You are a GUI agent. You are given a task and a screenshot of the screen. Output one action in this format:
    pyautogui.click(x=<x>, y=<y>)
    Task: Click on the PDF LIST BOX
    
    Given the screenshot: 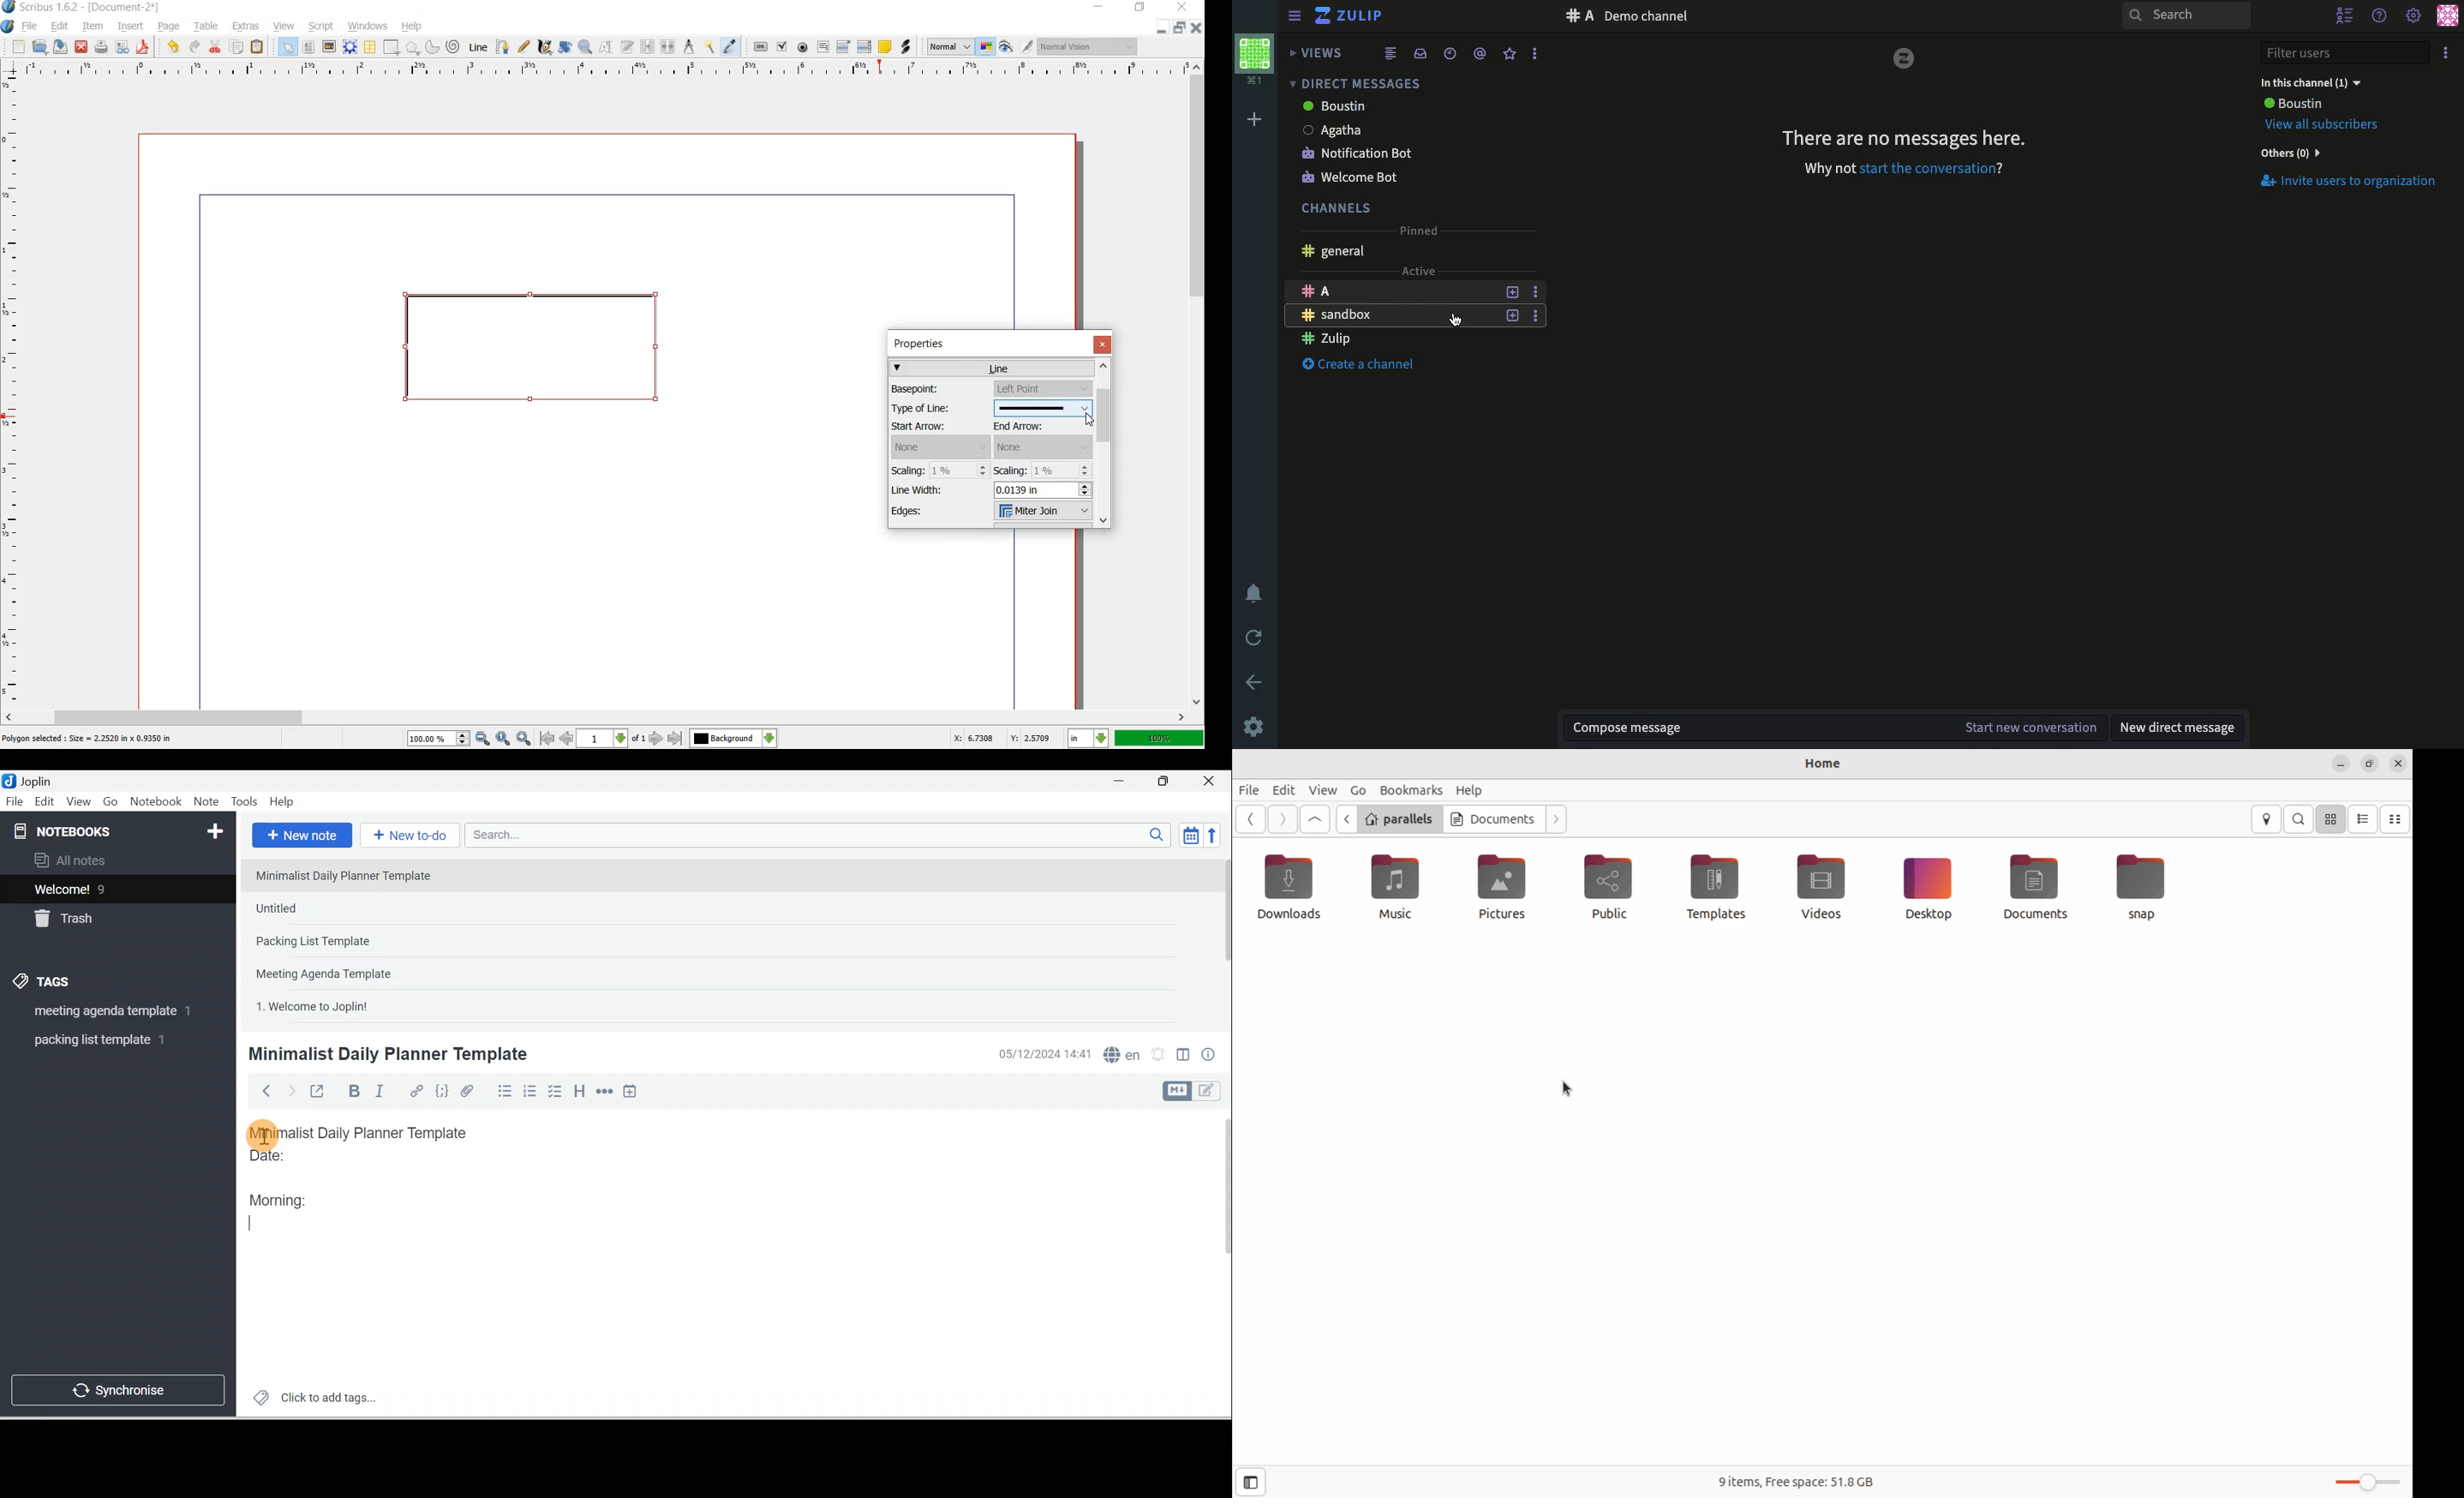 What is the action you would take?
    pyautogui.click(x=864, y=47)
    